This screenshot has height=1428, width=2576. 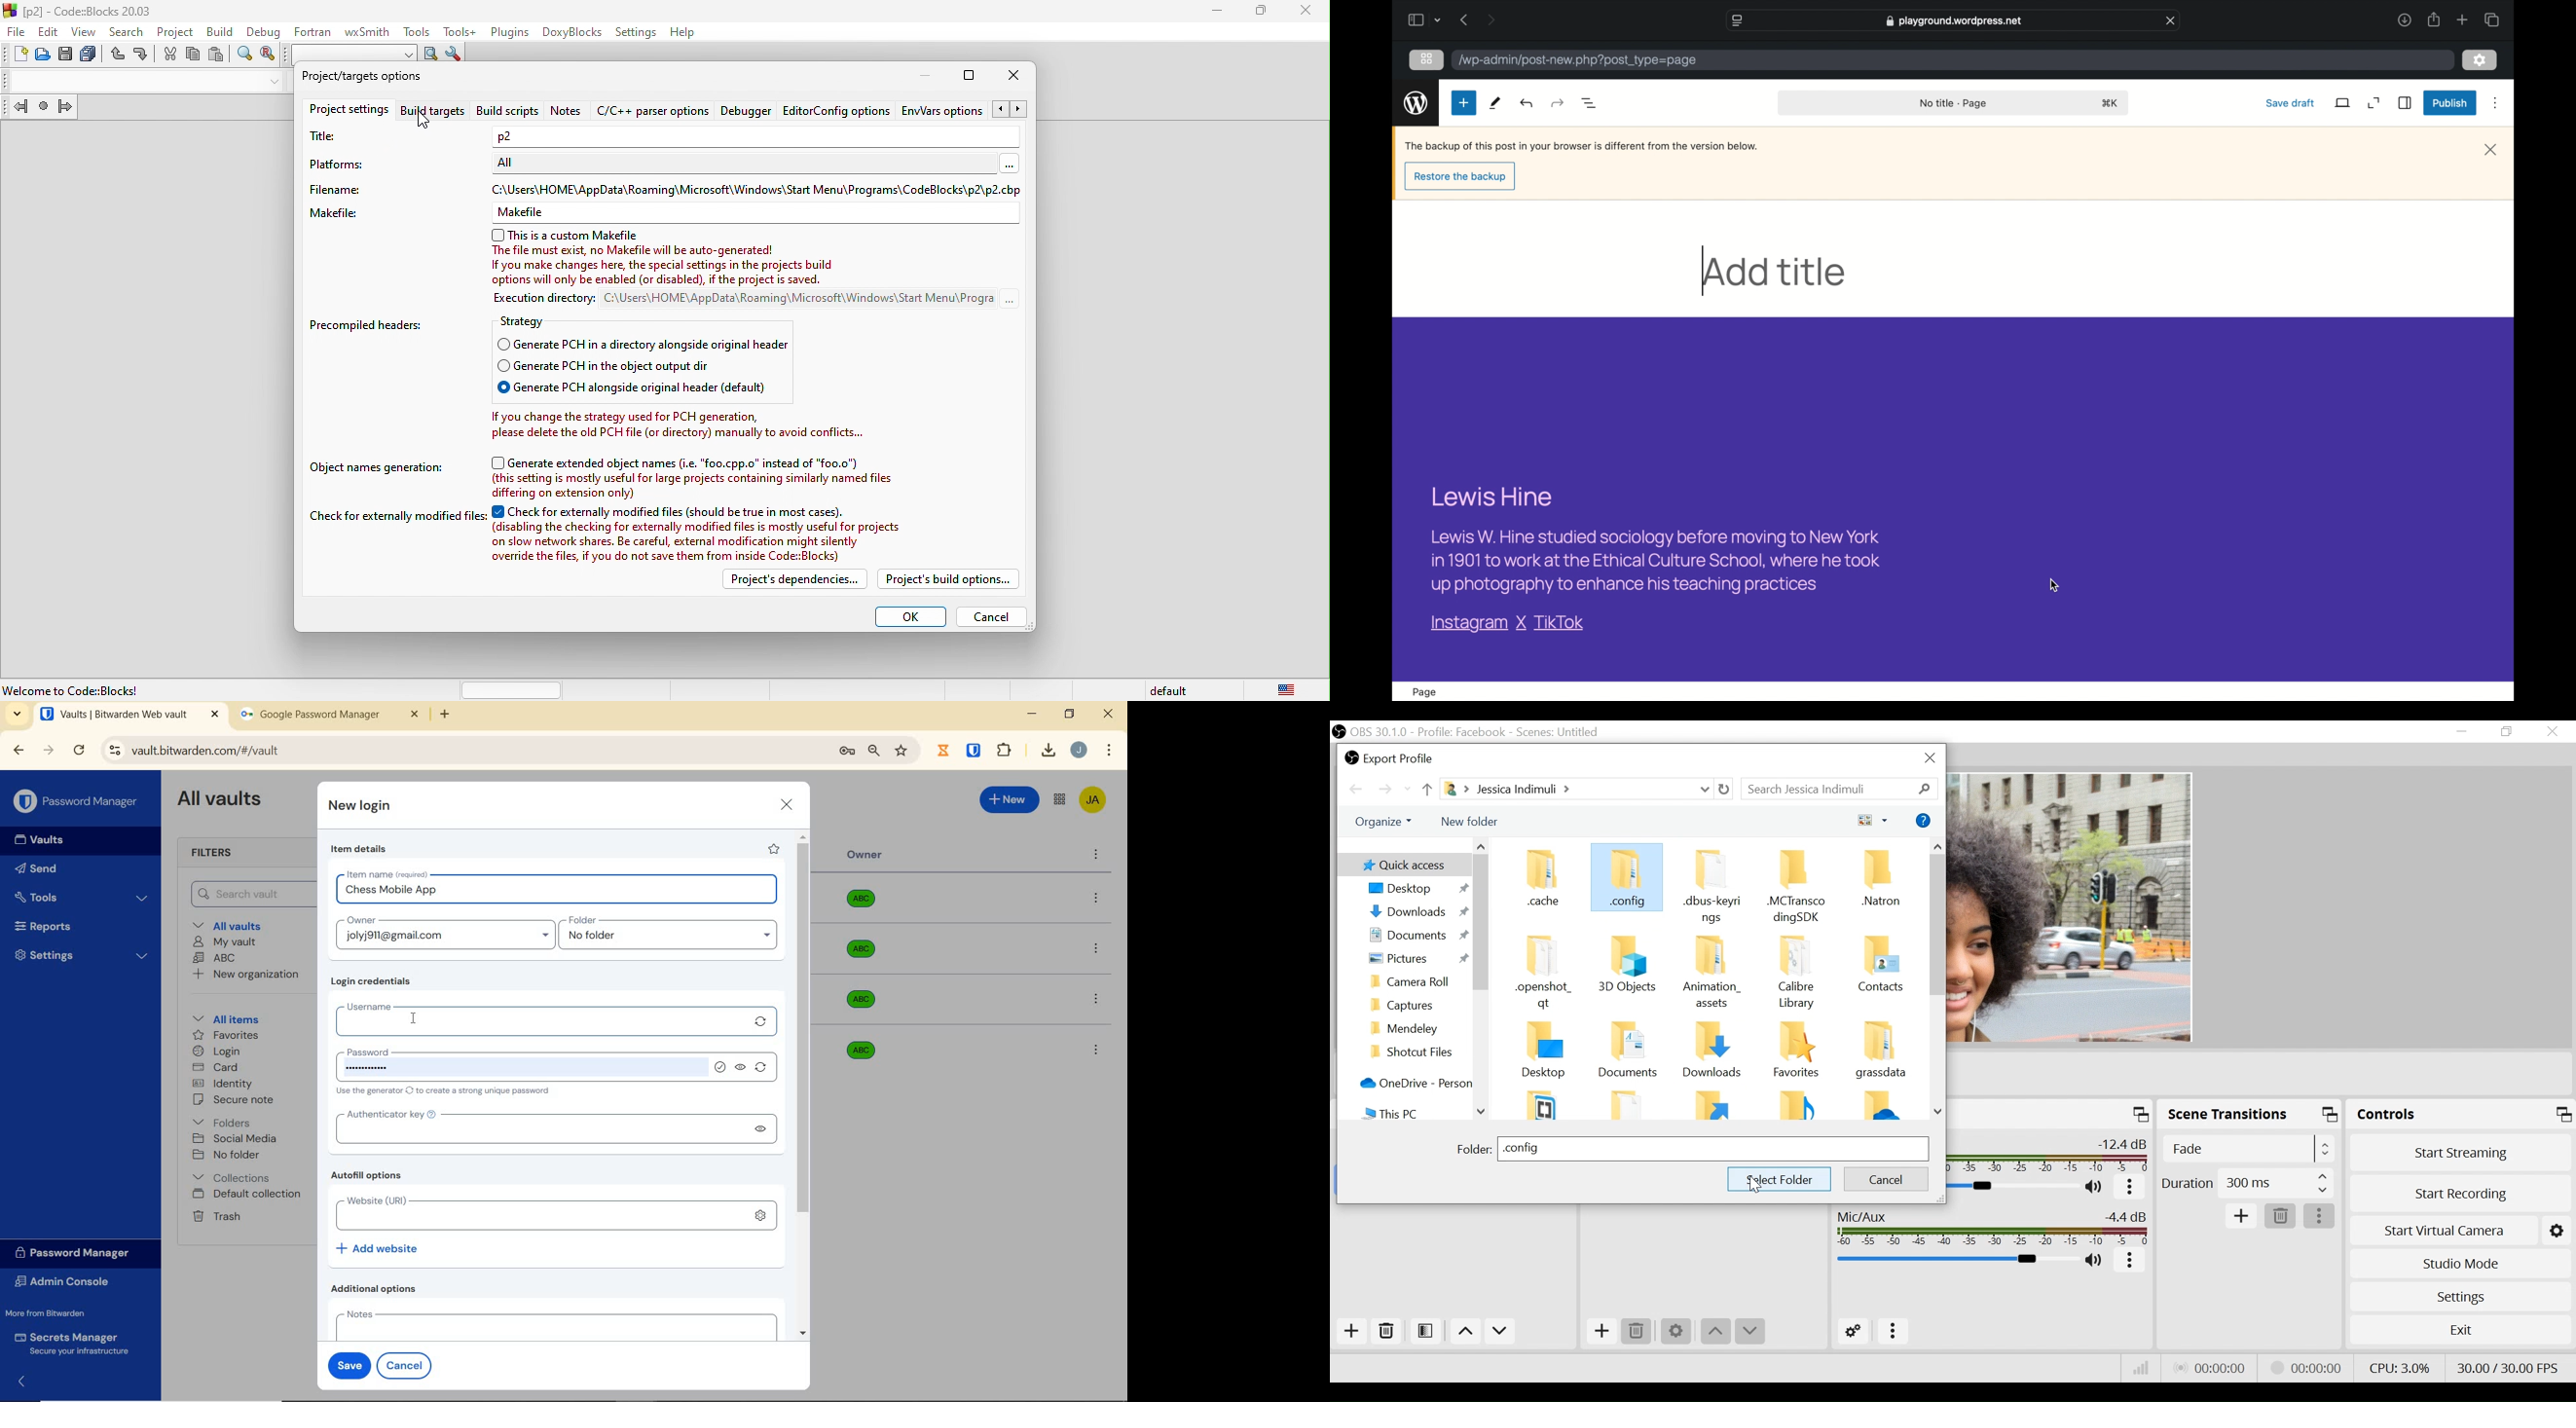 What do you see at coordinates (1424, 692) in the screenshot?
I see `page` at bounding box center [1424, 692].